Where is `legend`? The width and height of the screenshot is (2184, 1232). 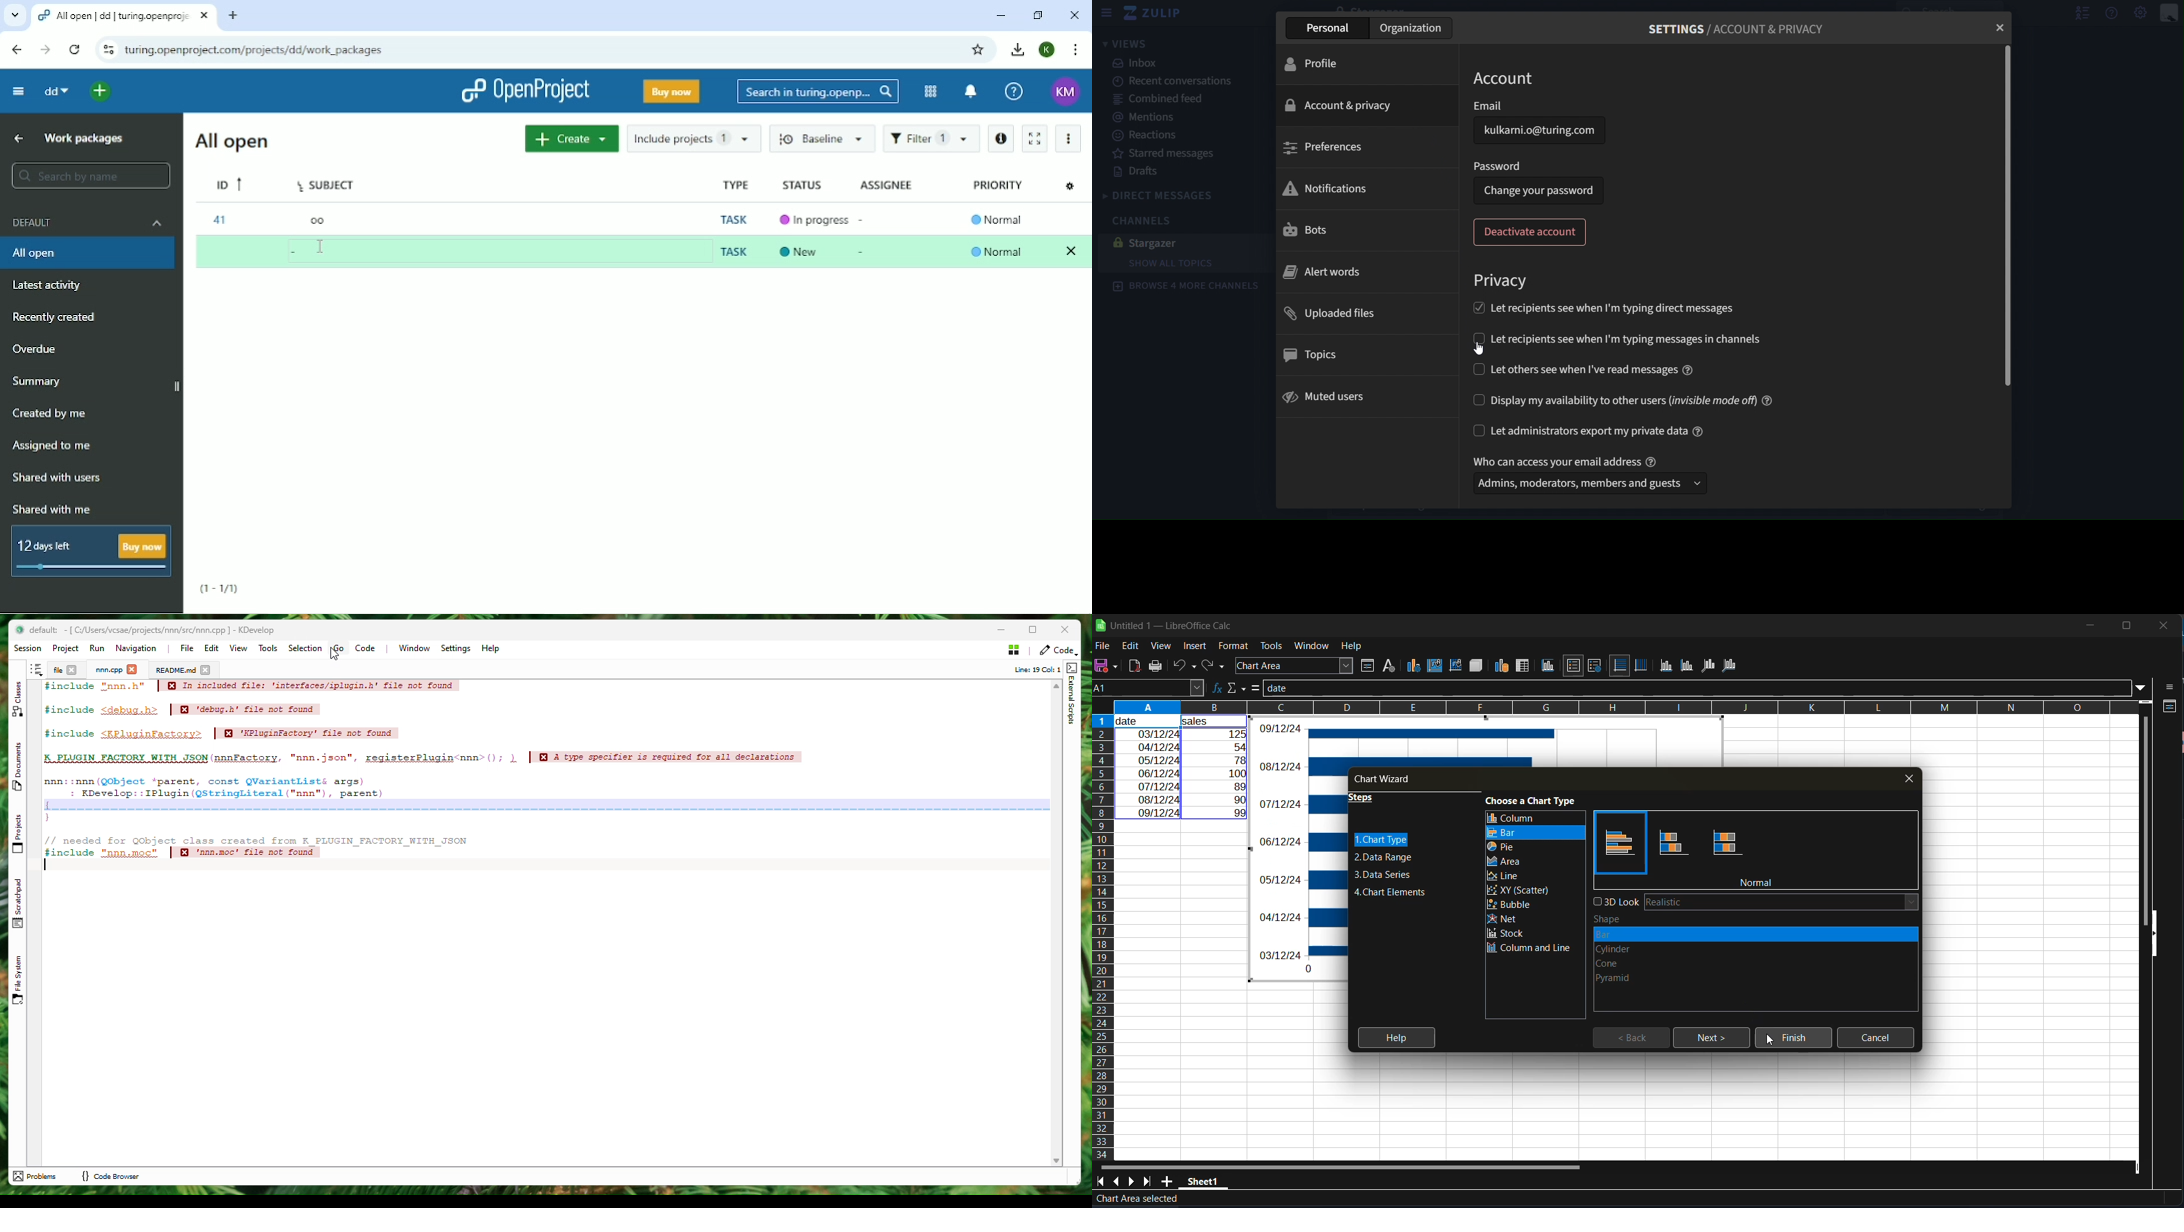 legend is located at coordinates (1593, 665).